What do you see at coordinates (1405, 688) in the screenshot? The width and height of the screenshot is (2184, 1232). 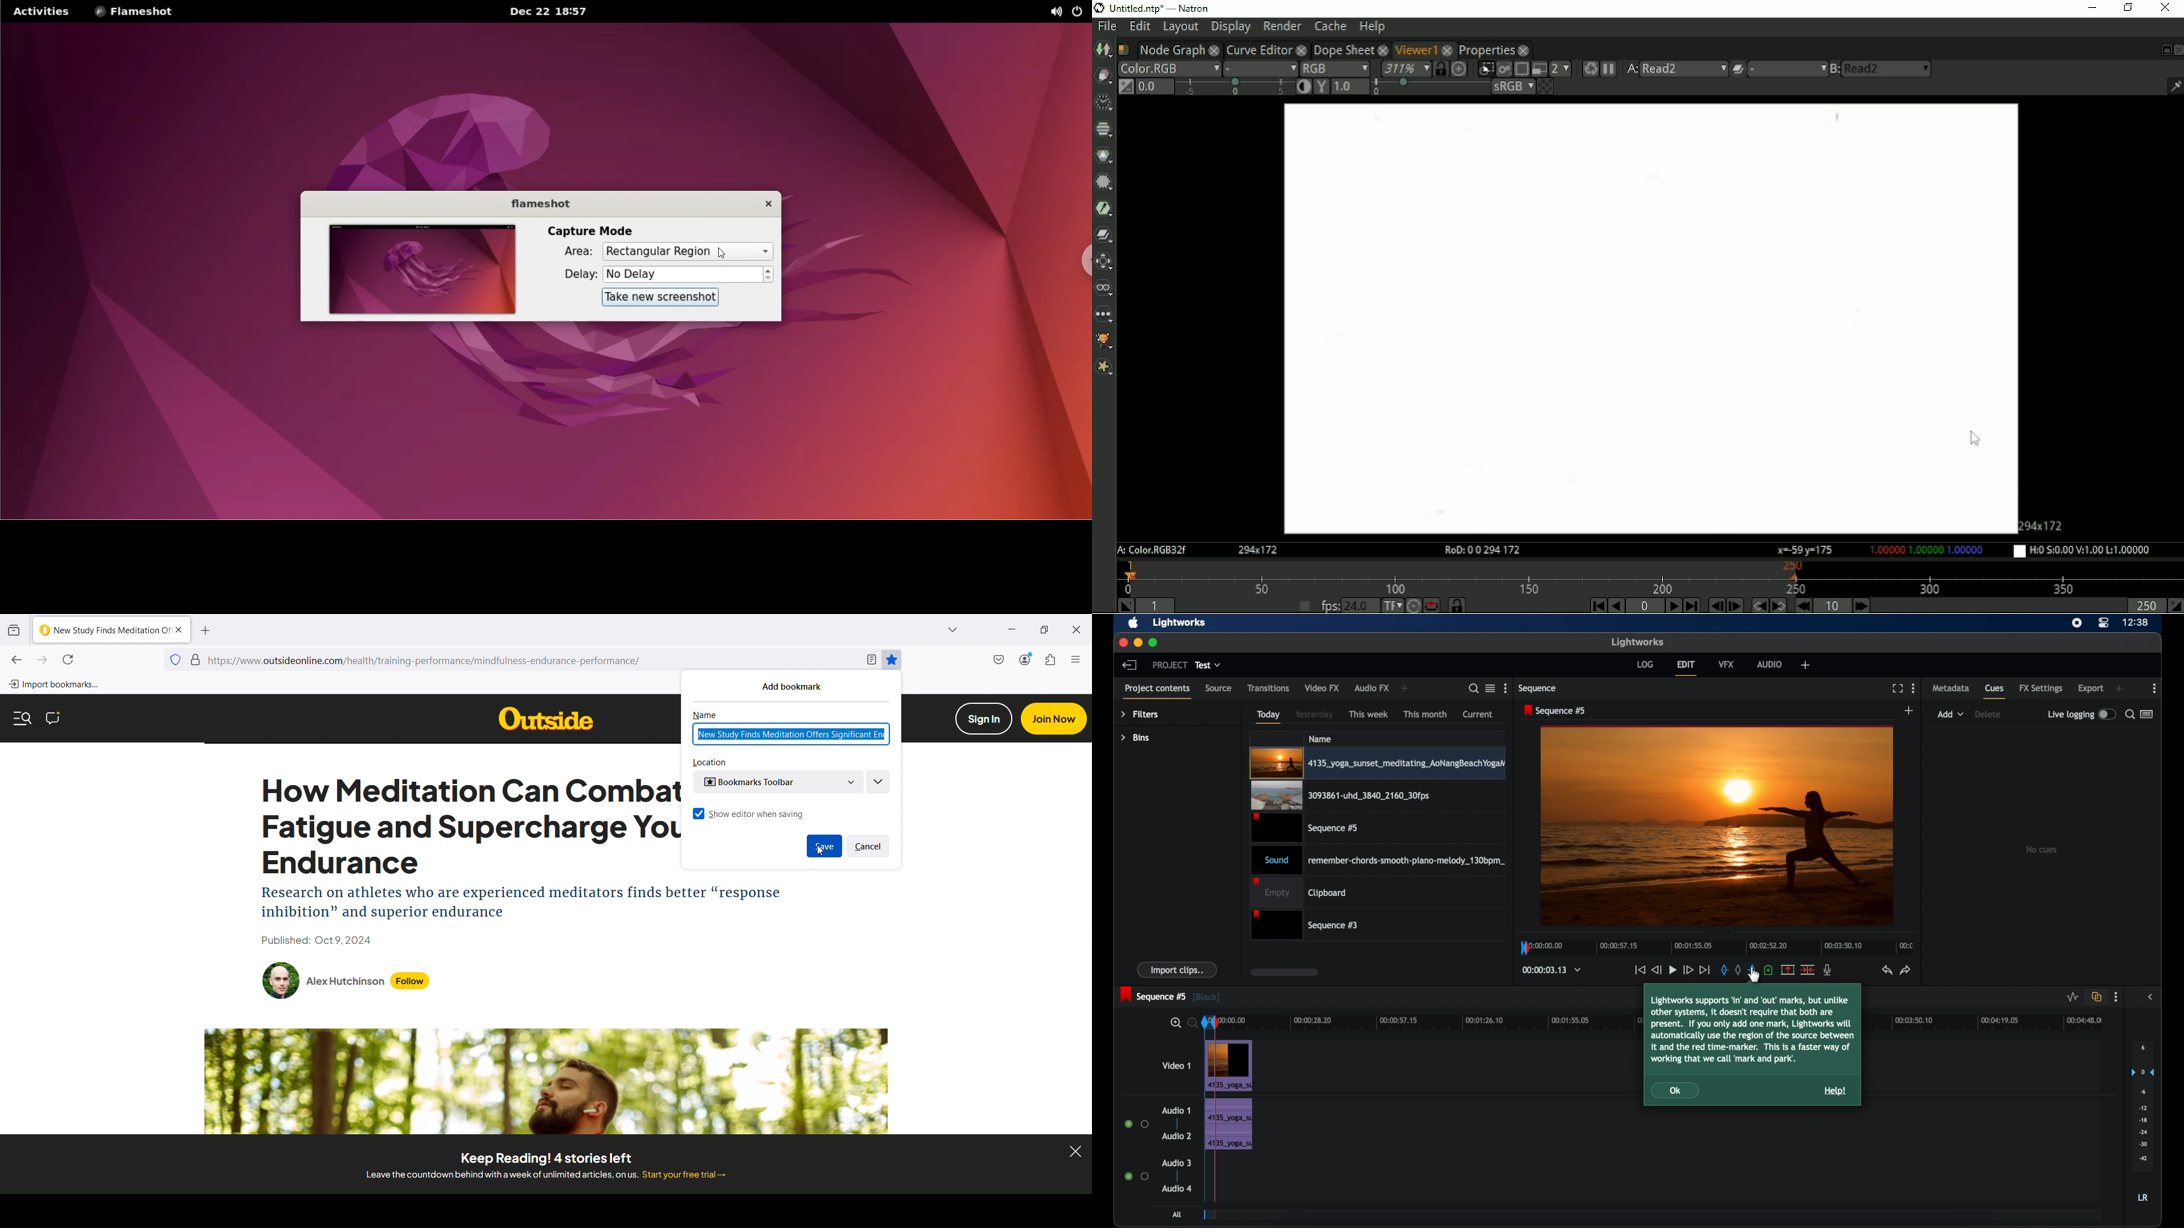 I see `add` at bounding box center [1405, 688].